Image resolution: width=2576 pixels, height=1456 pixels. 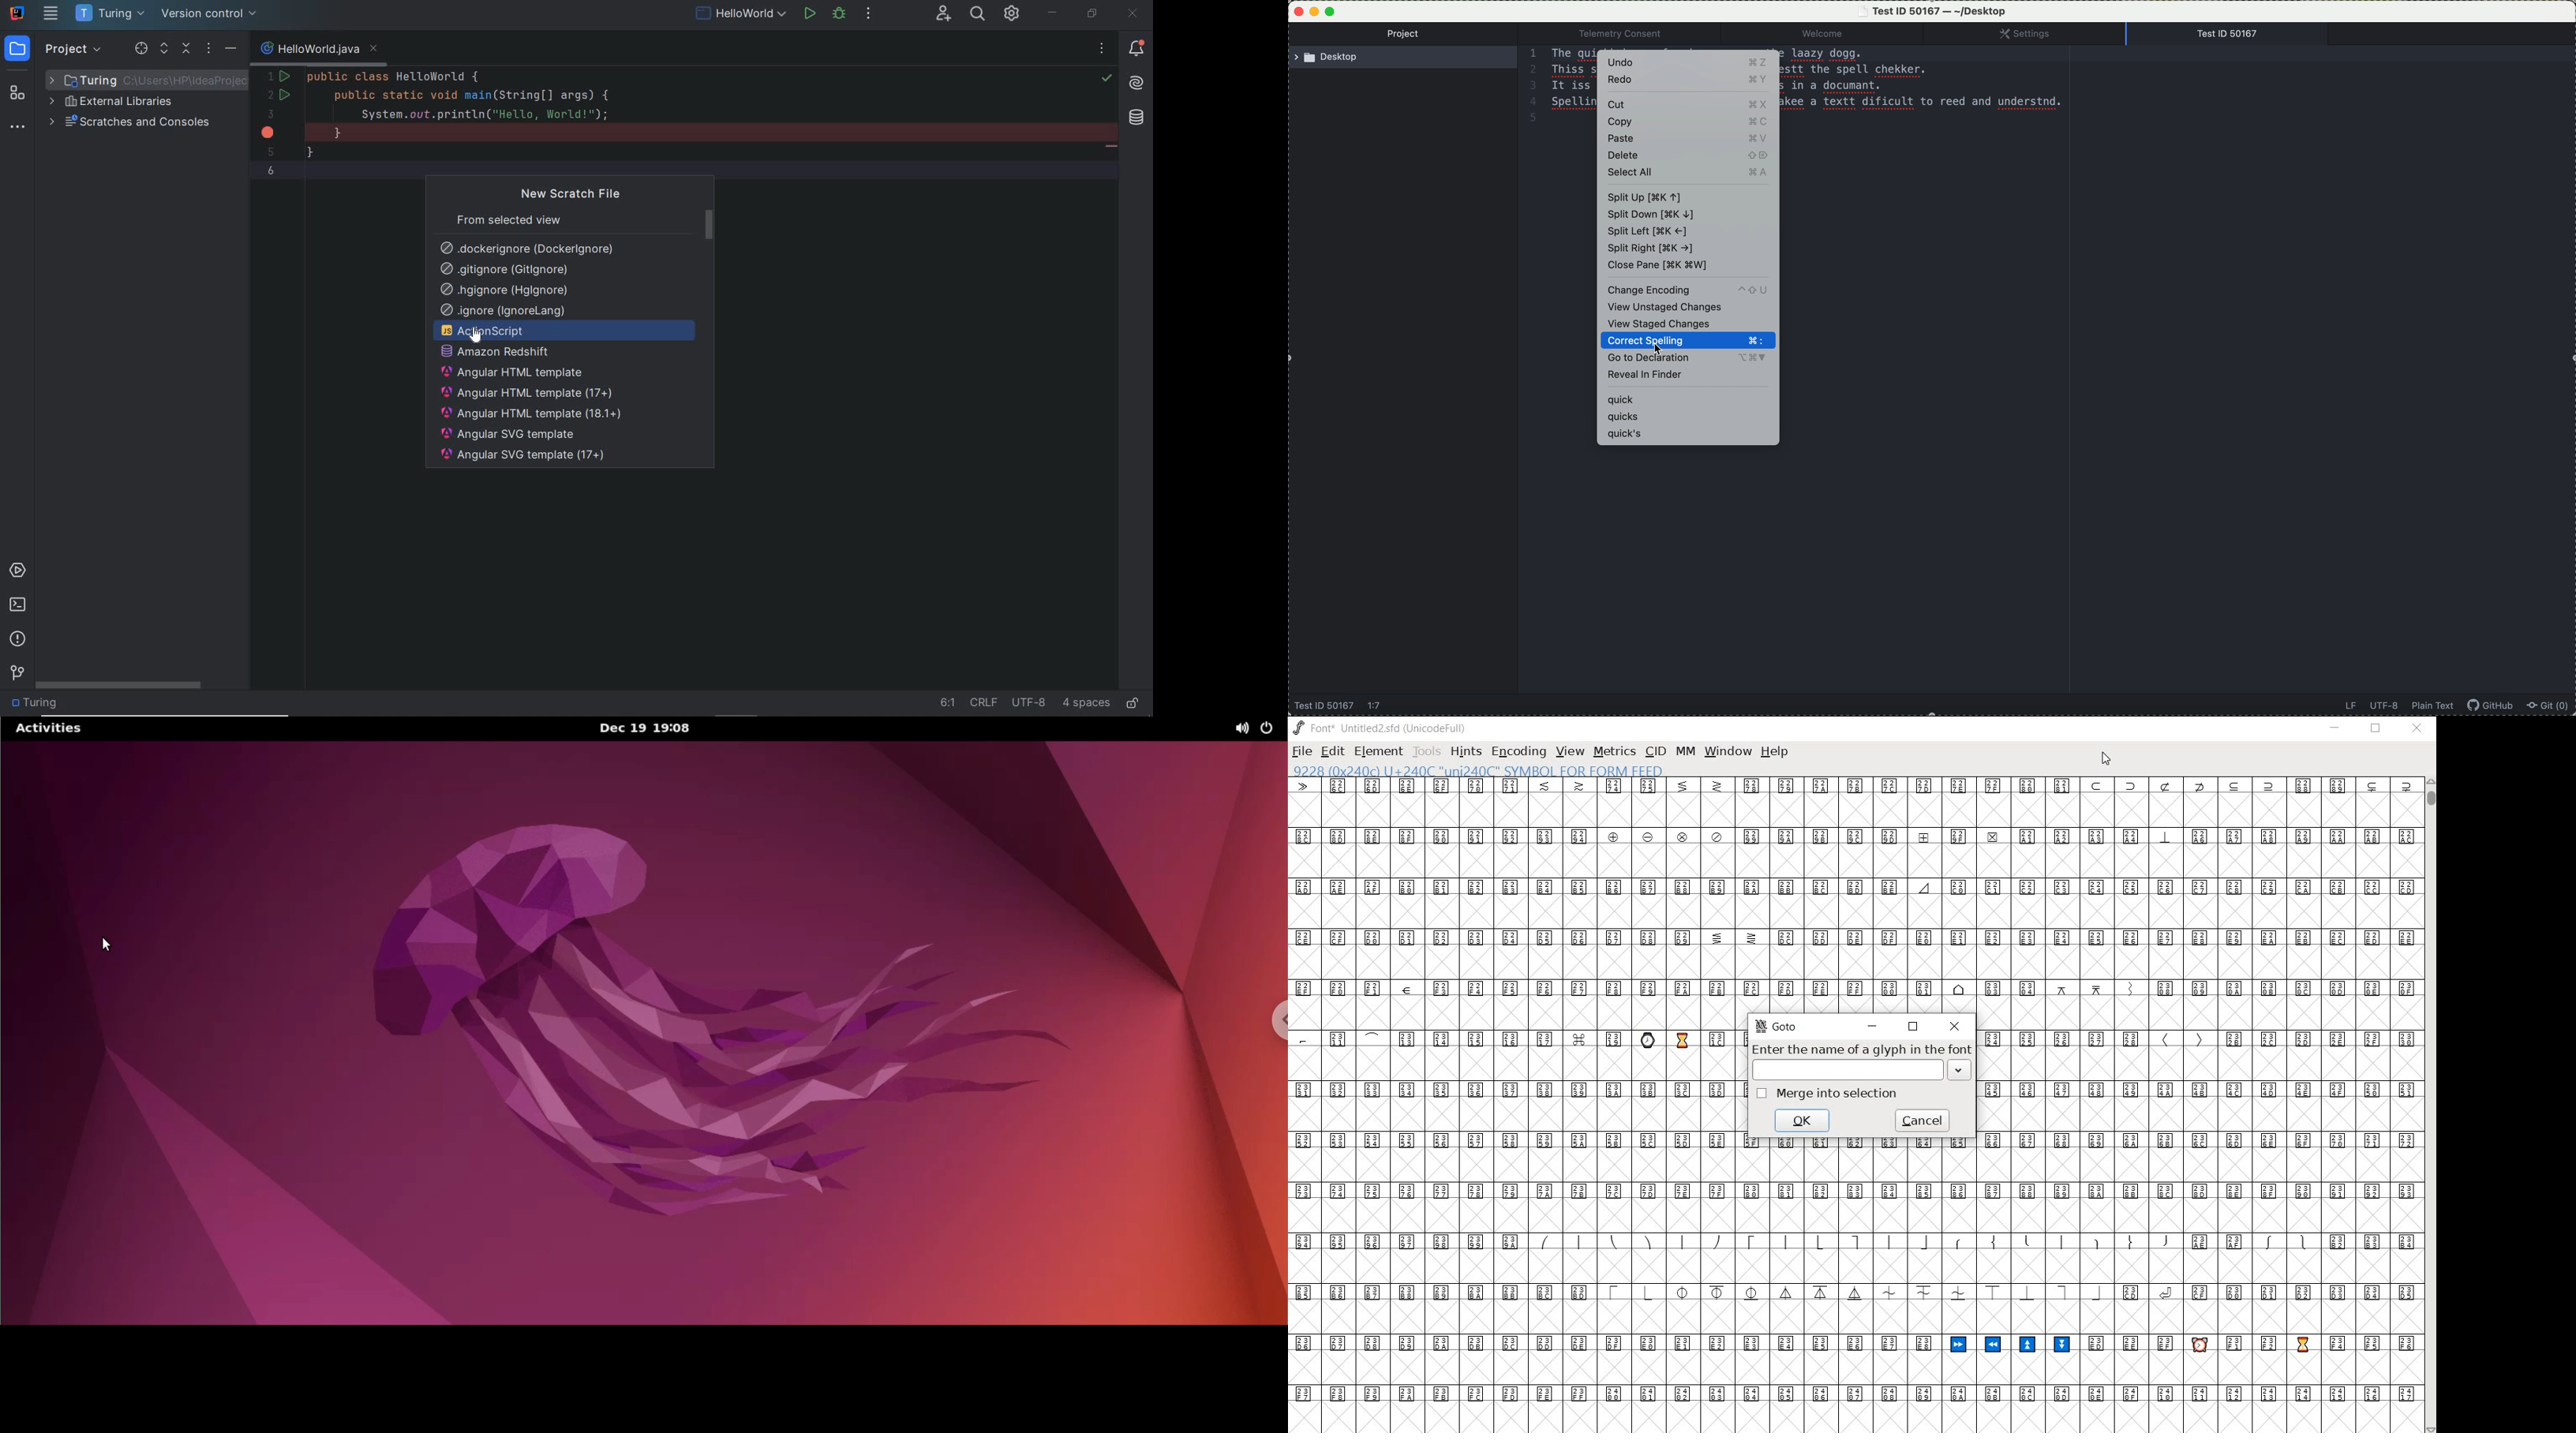 I want to click on scrollbar, so click(x=2430, y=1105).